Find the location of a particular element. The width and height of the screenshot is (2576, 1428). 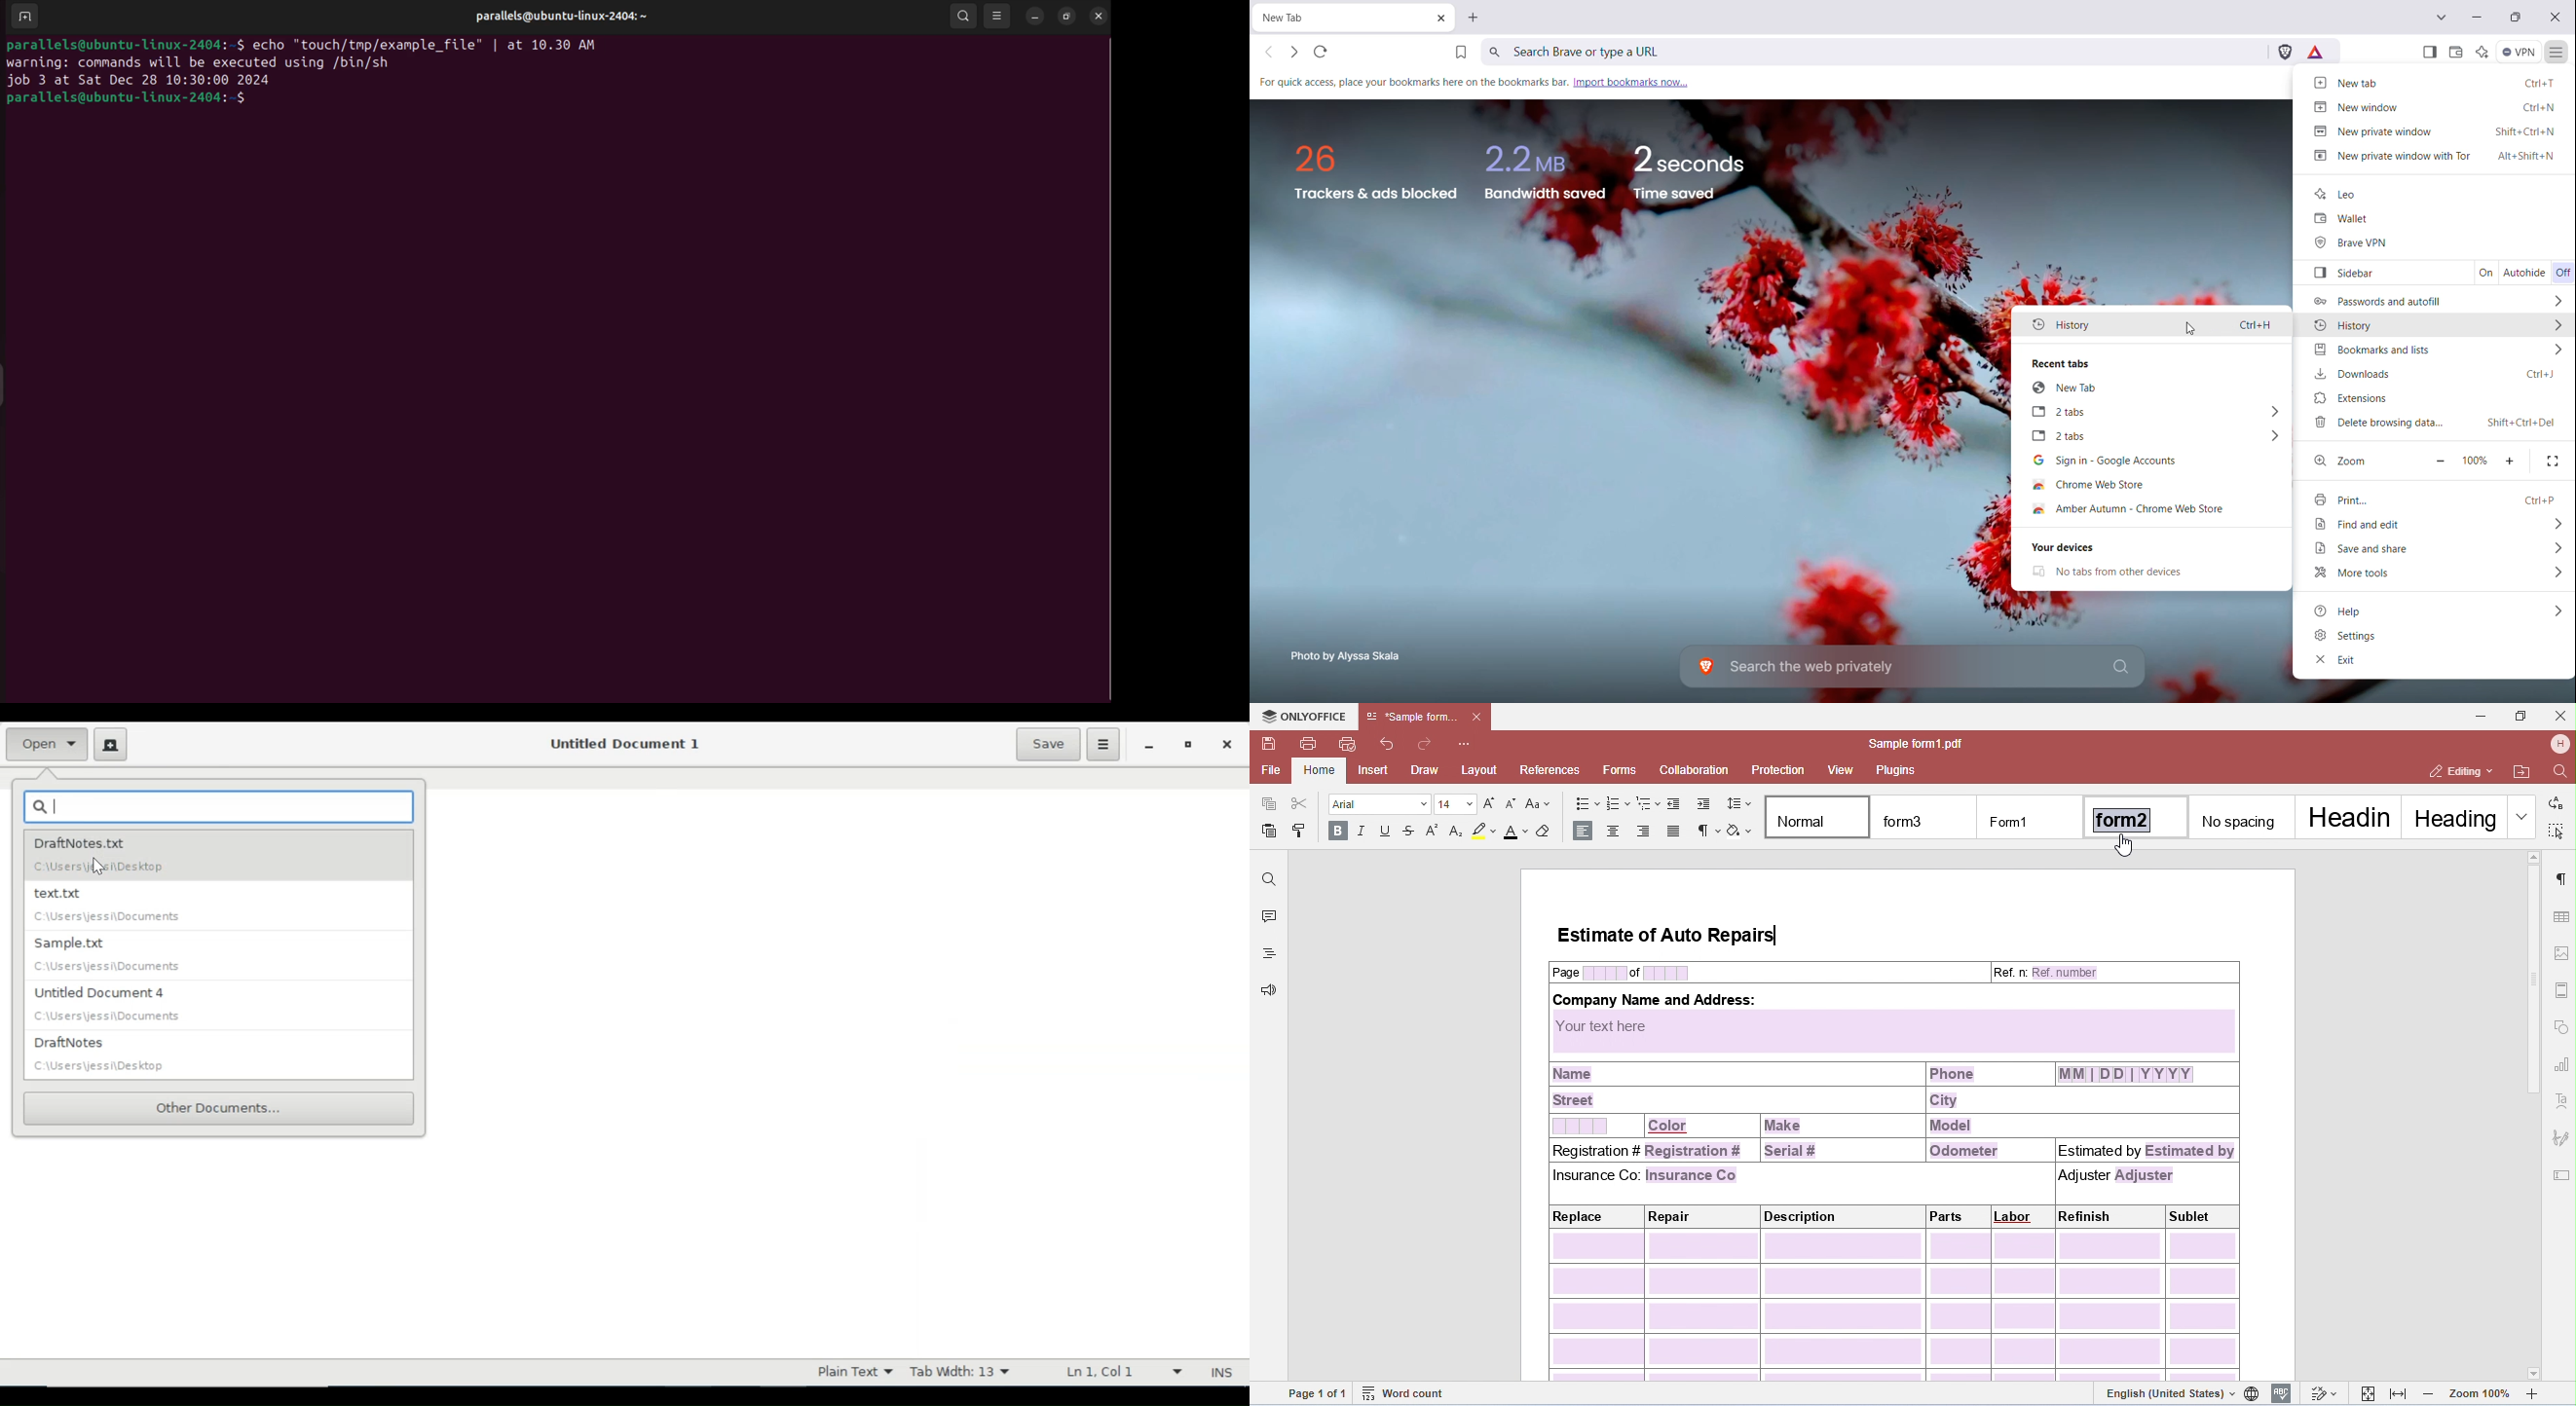

Save is located at coordinates (1048, 744).